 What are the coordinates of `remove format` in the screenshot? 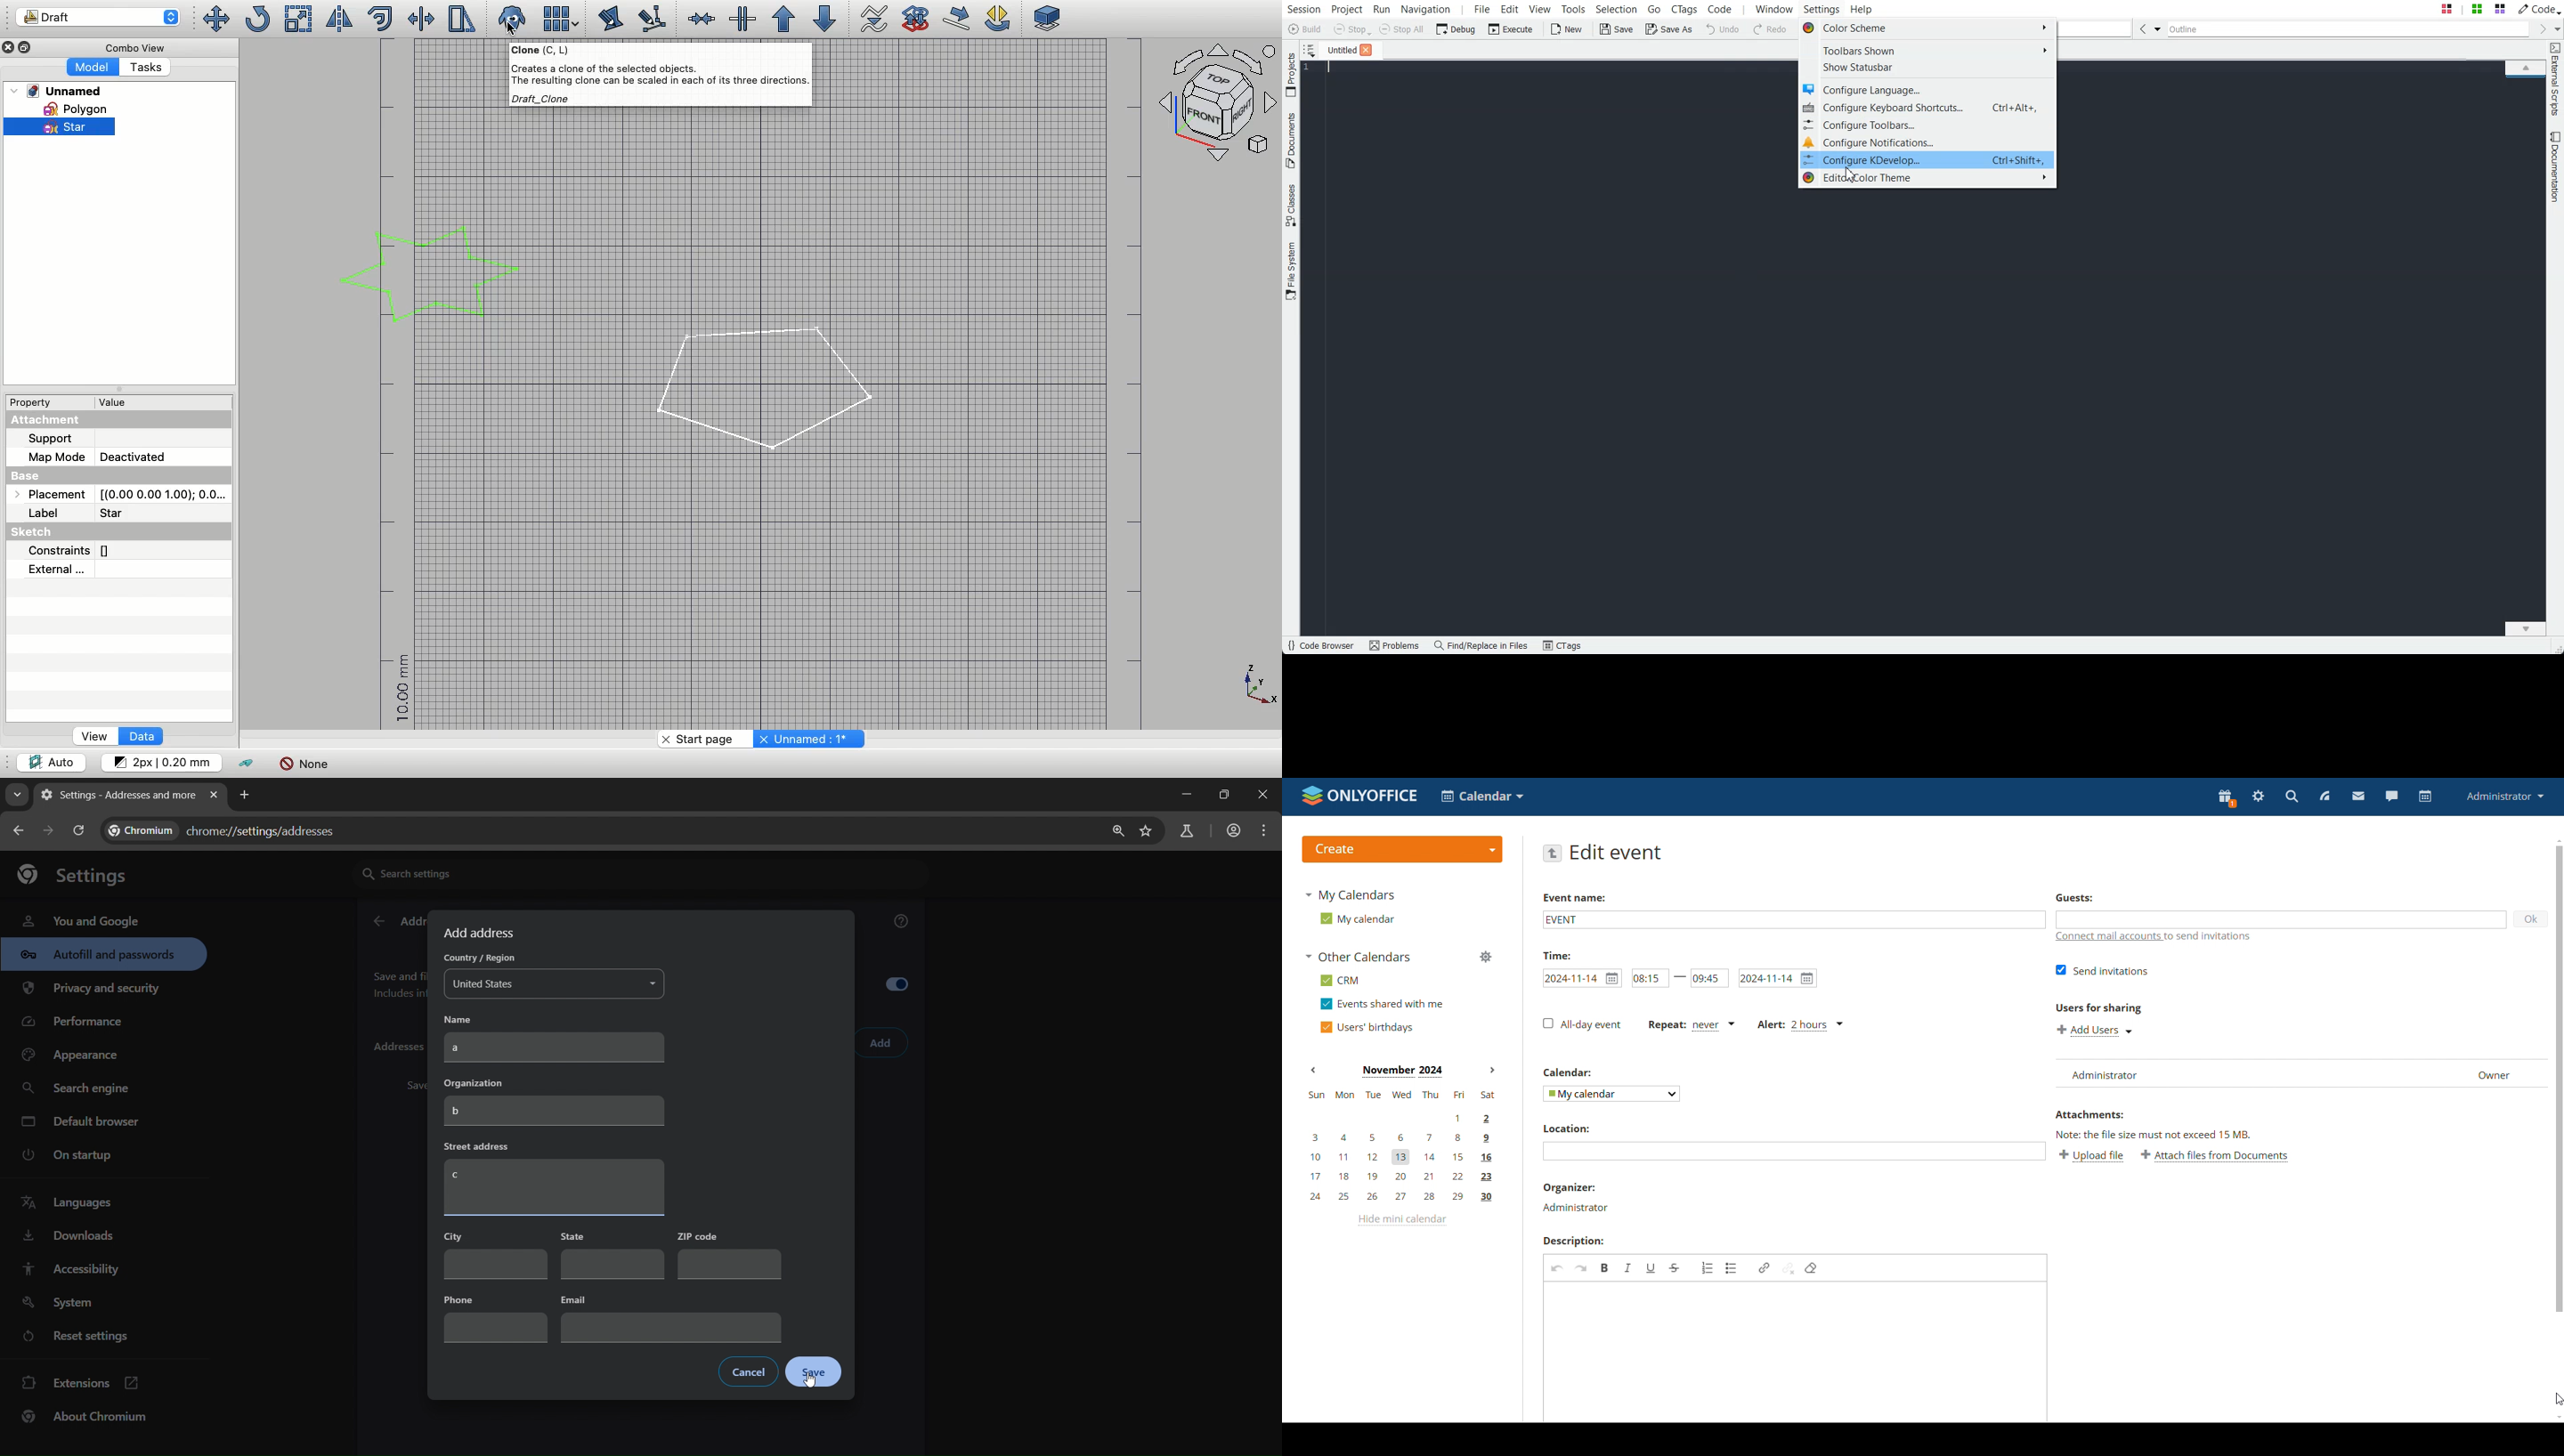 It's located at (1811, 1268).